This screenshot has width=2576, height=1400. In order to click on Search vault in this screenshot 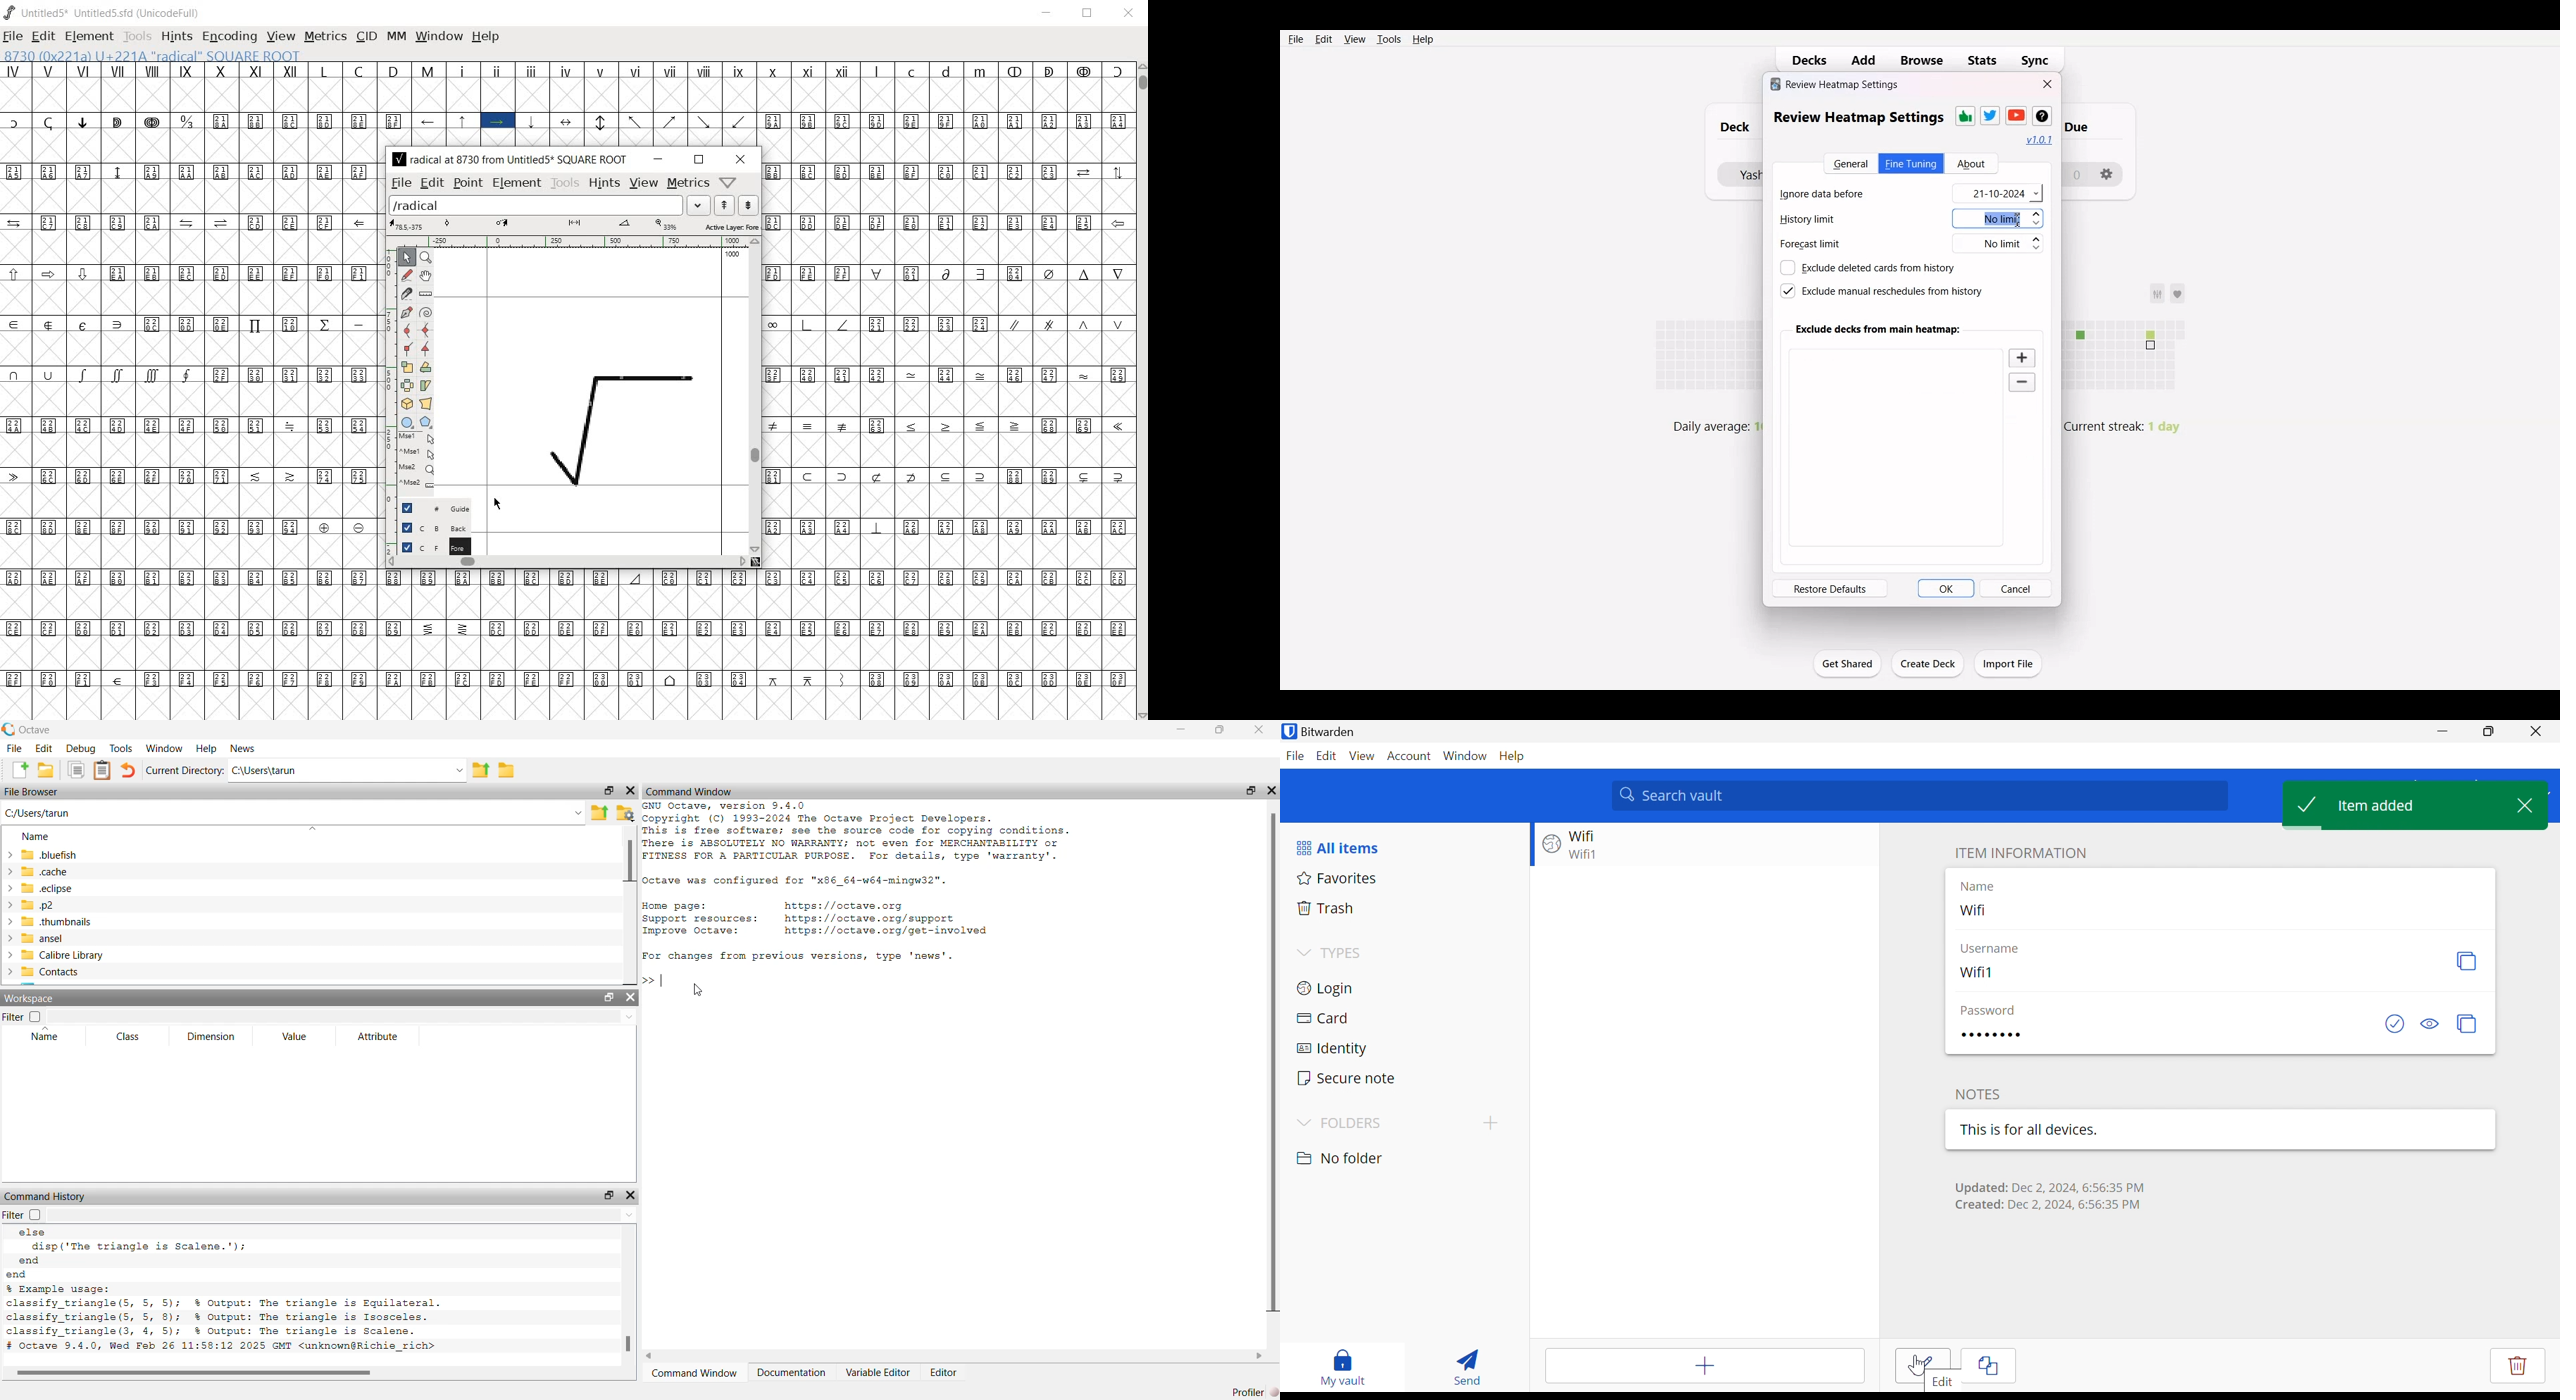, I will do `click(1919, 795)`.